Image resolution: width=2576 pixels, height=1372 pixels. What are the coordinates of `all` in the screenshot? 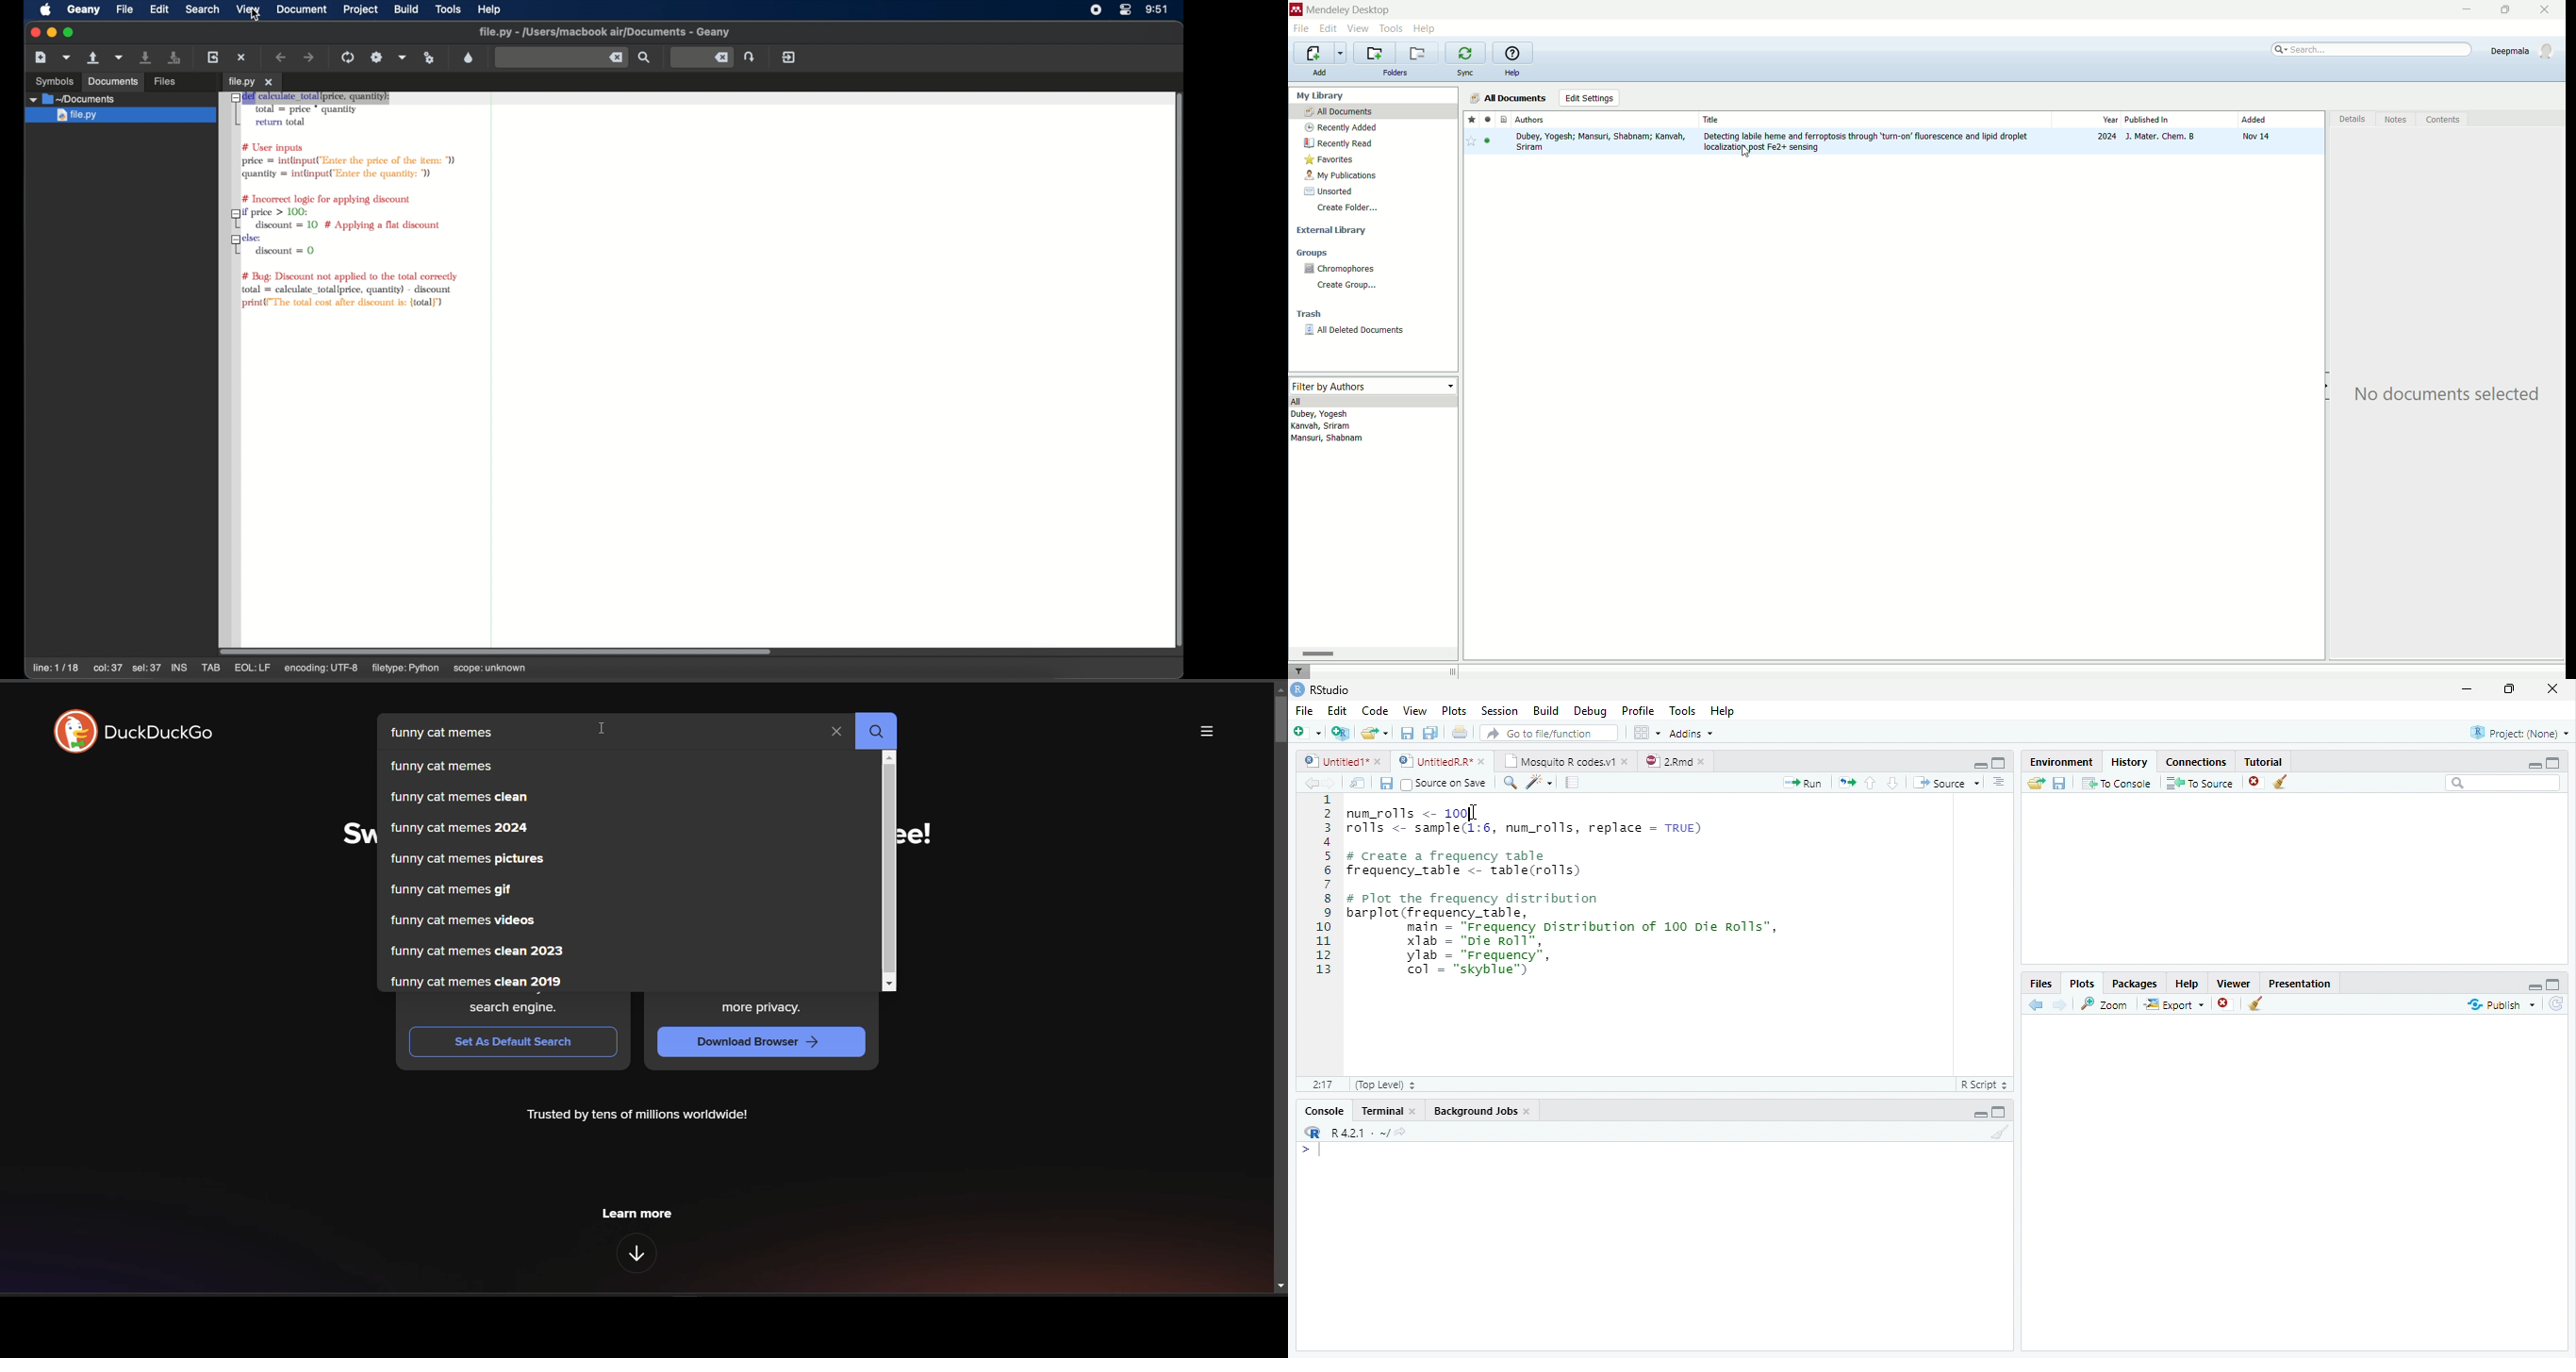 It's located at (1375, 401).